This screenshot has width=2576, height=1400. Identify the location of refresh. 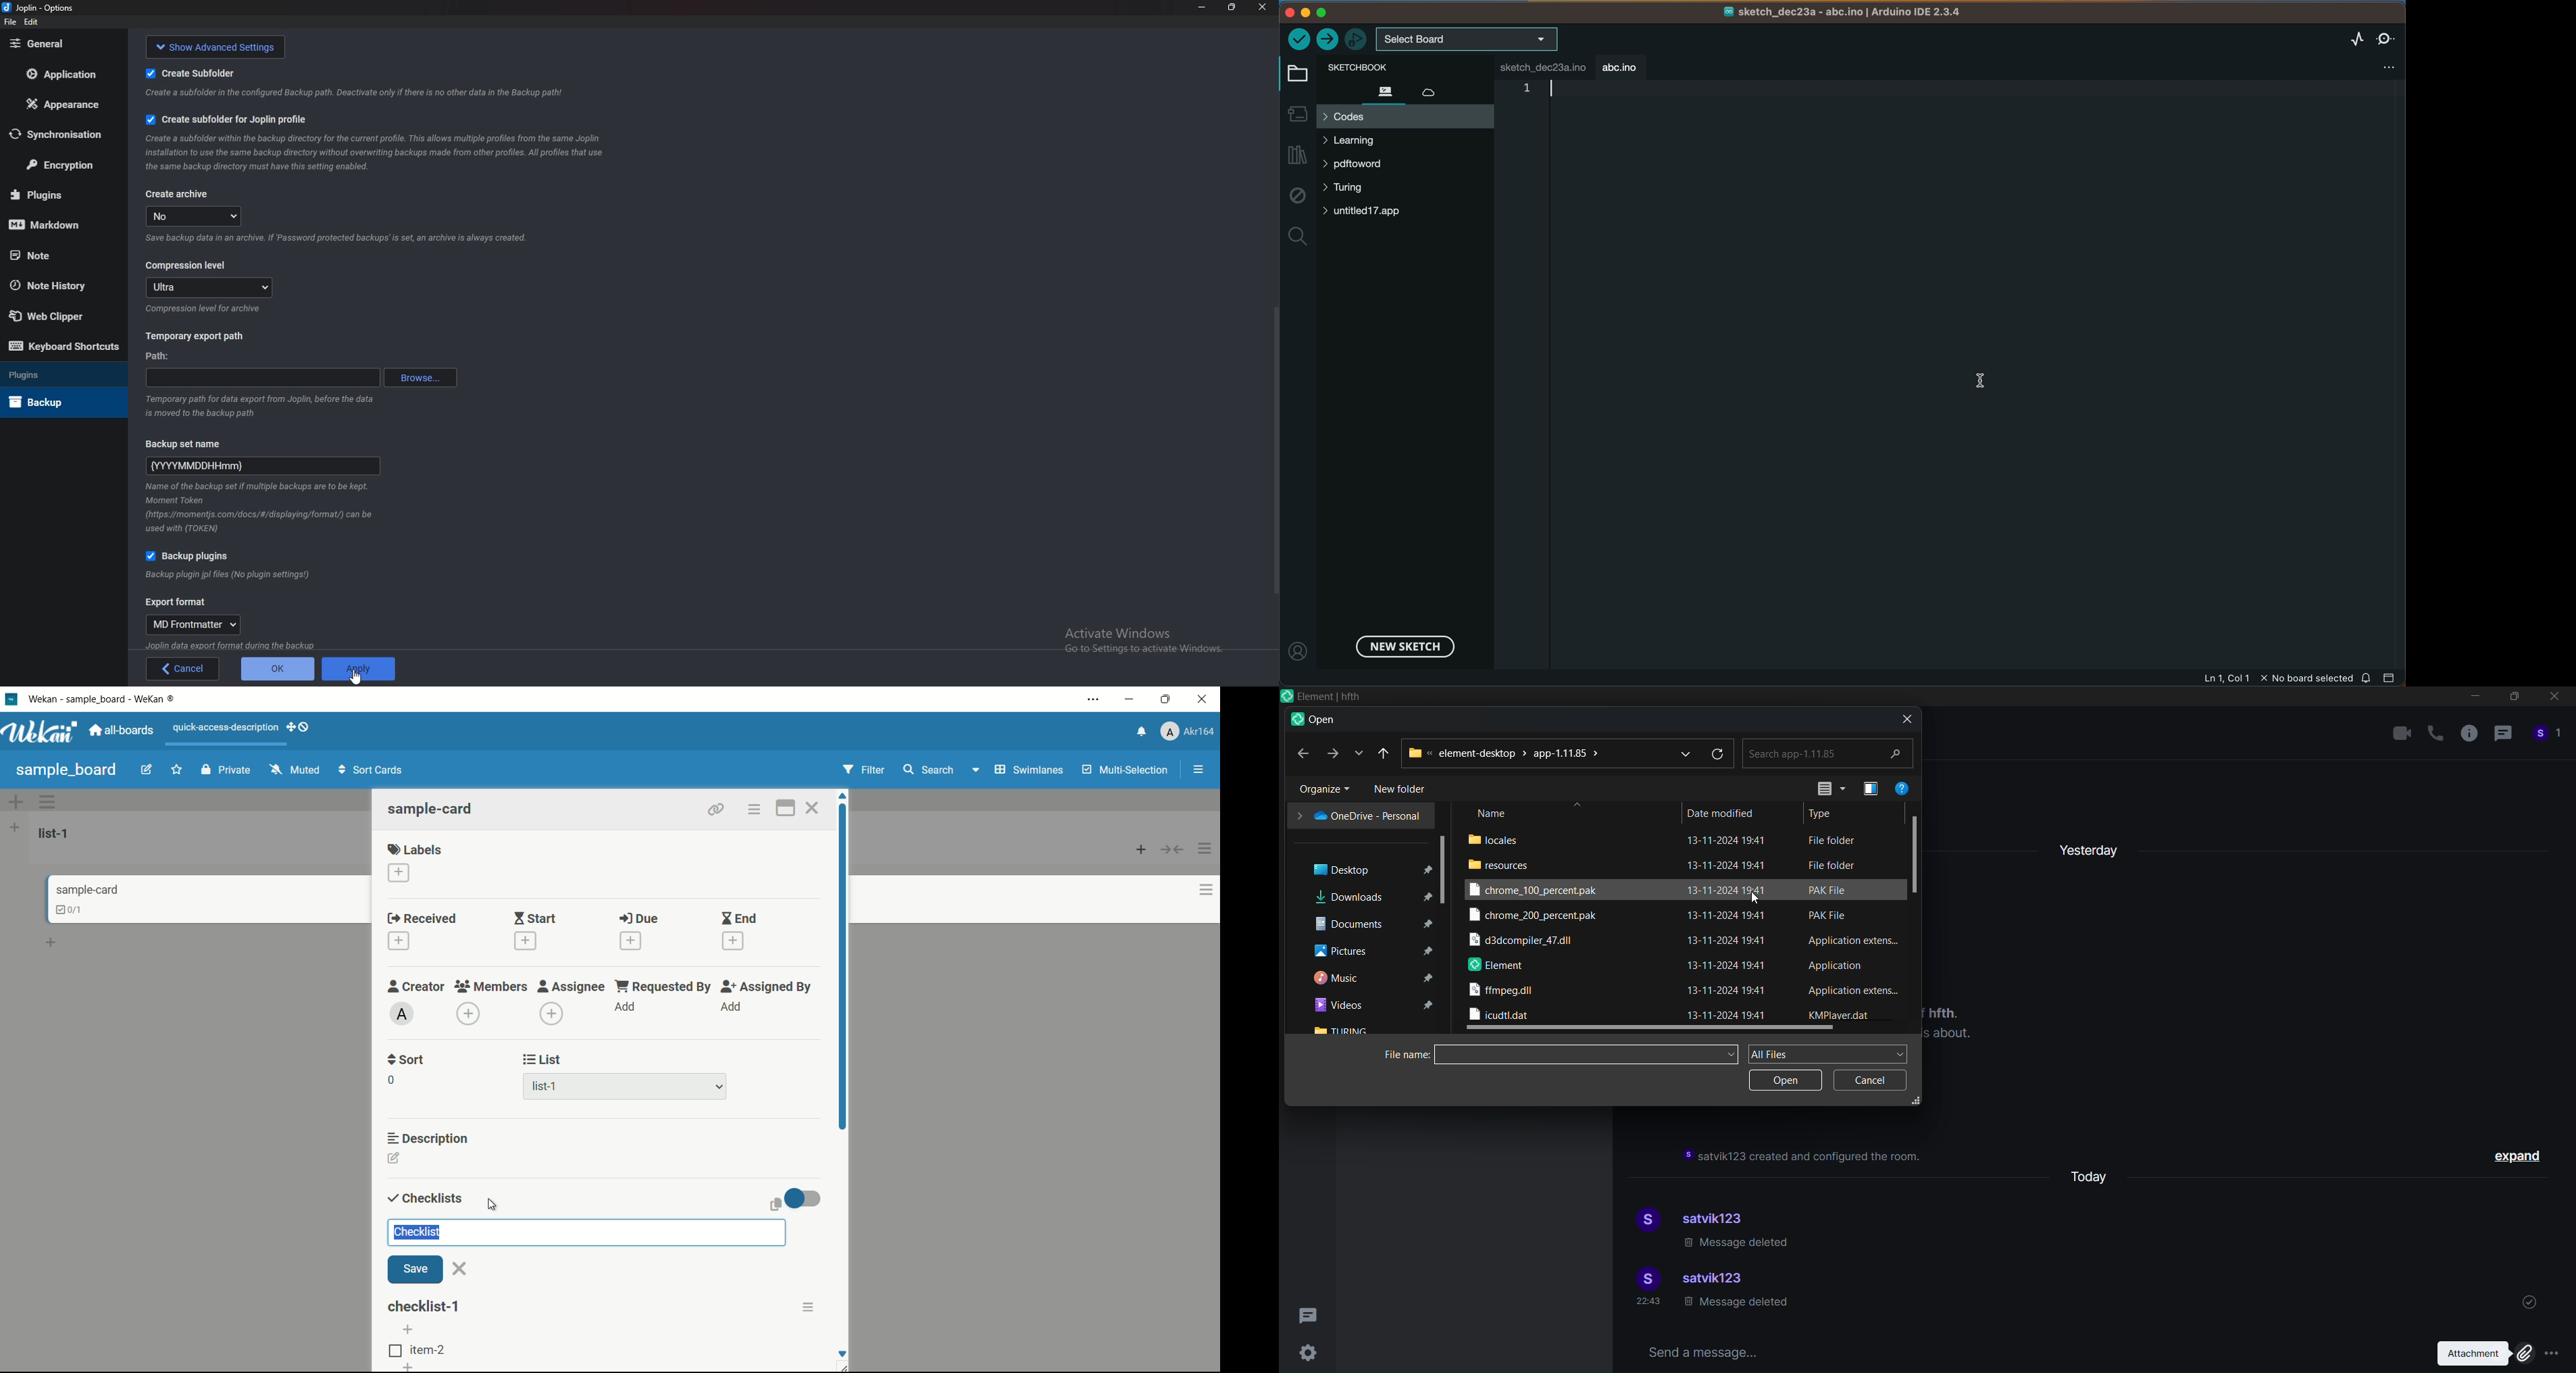
(1719, 754).